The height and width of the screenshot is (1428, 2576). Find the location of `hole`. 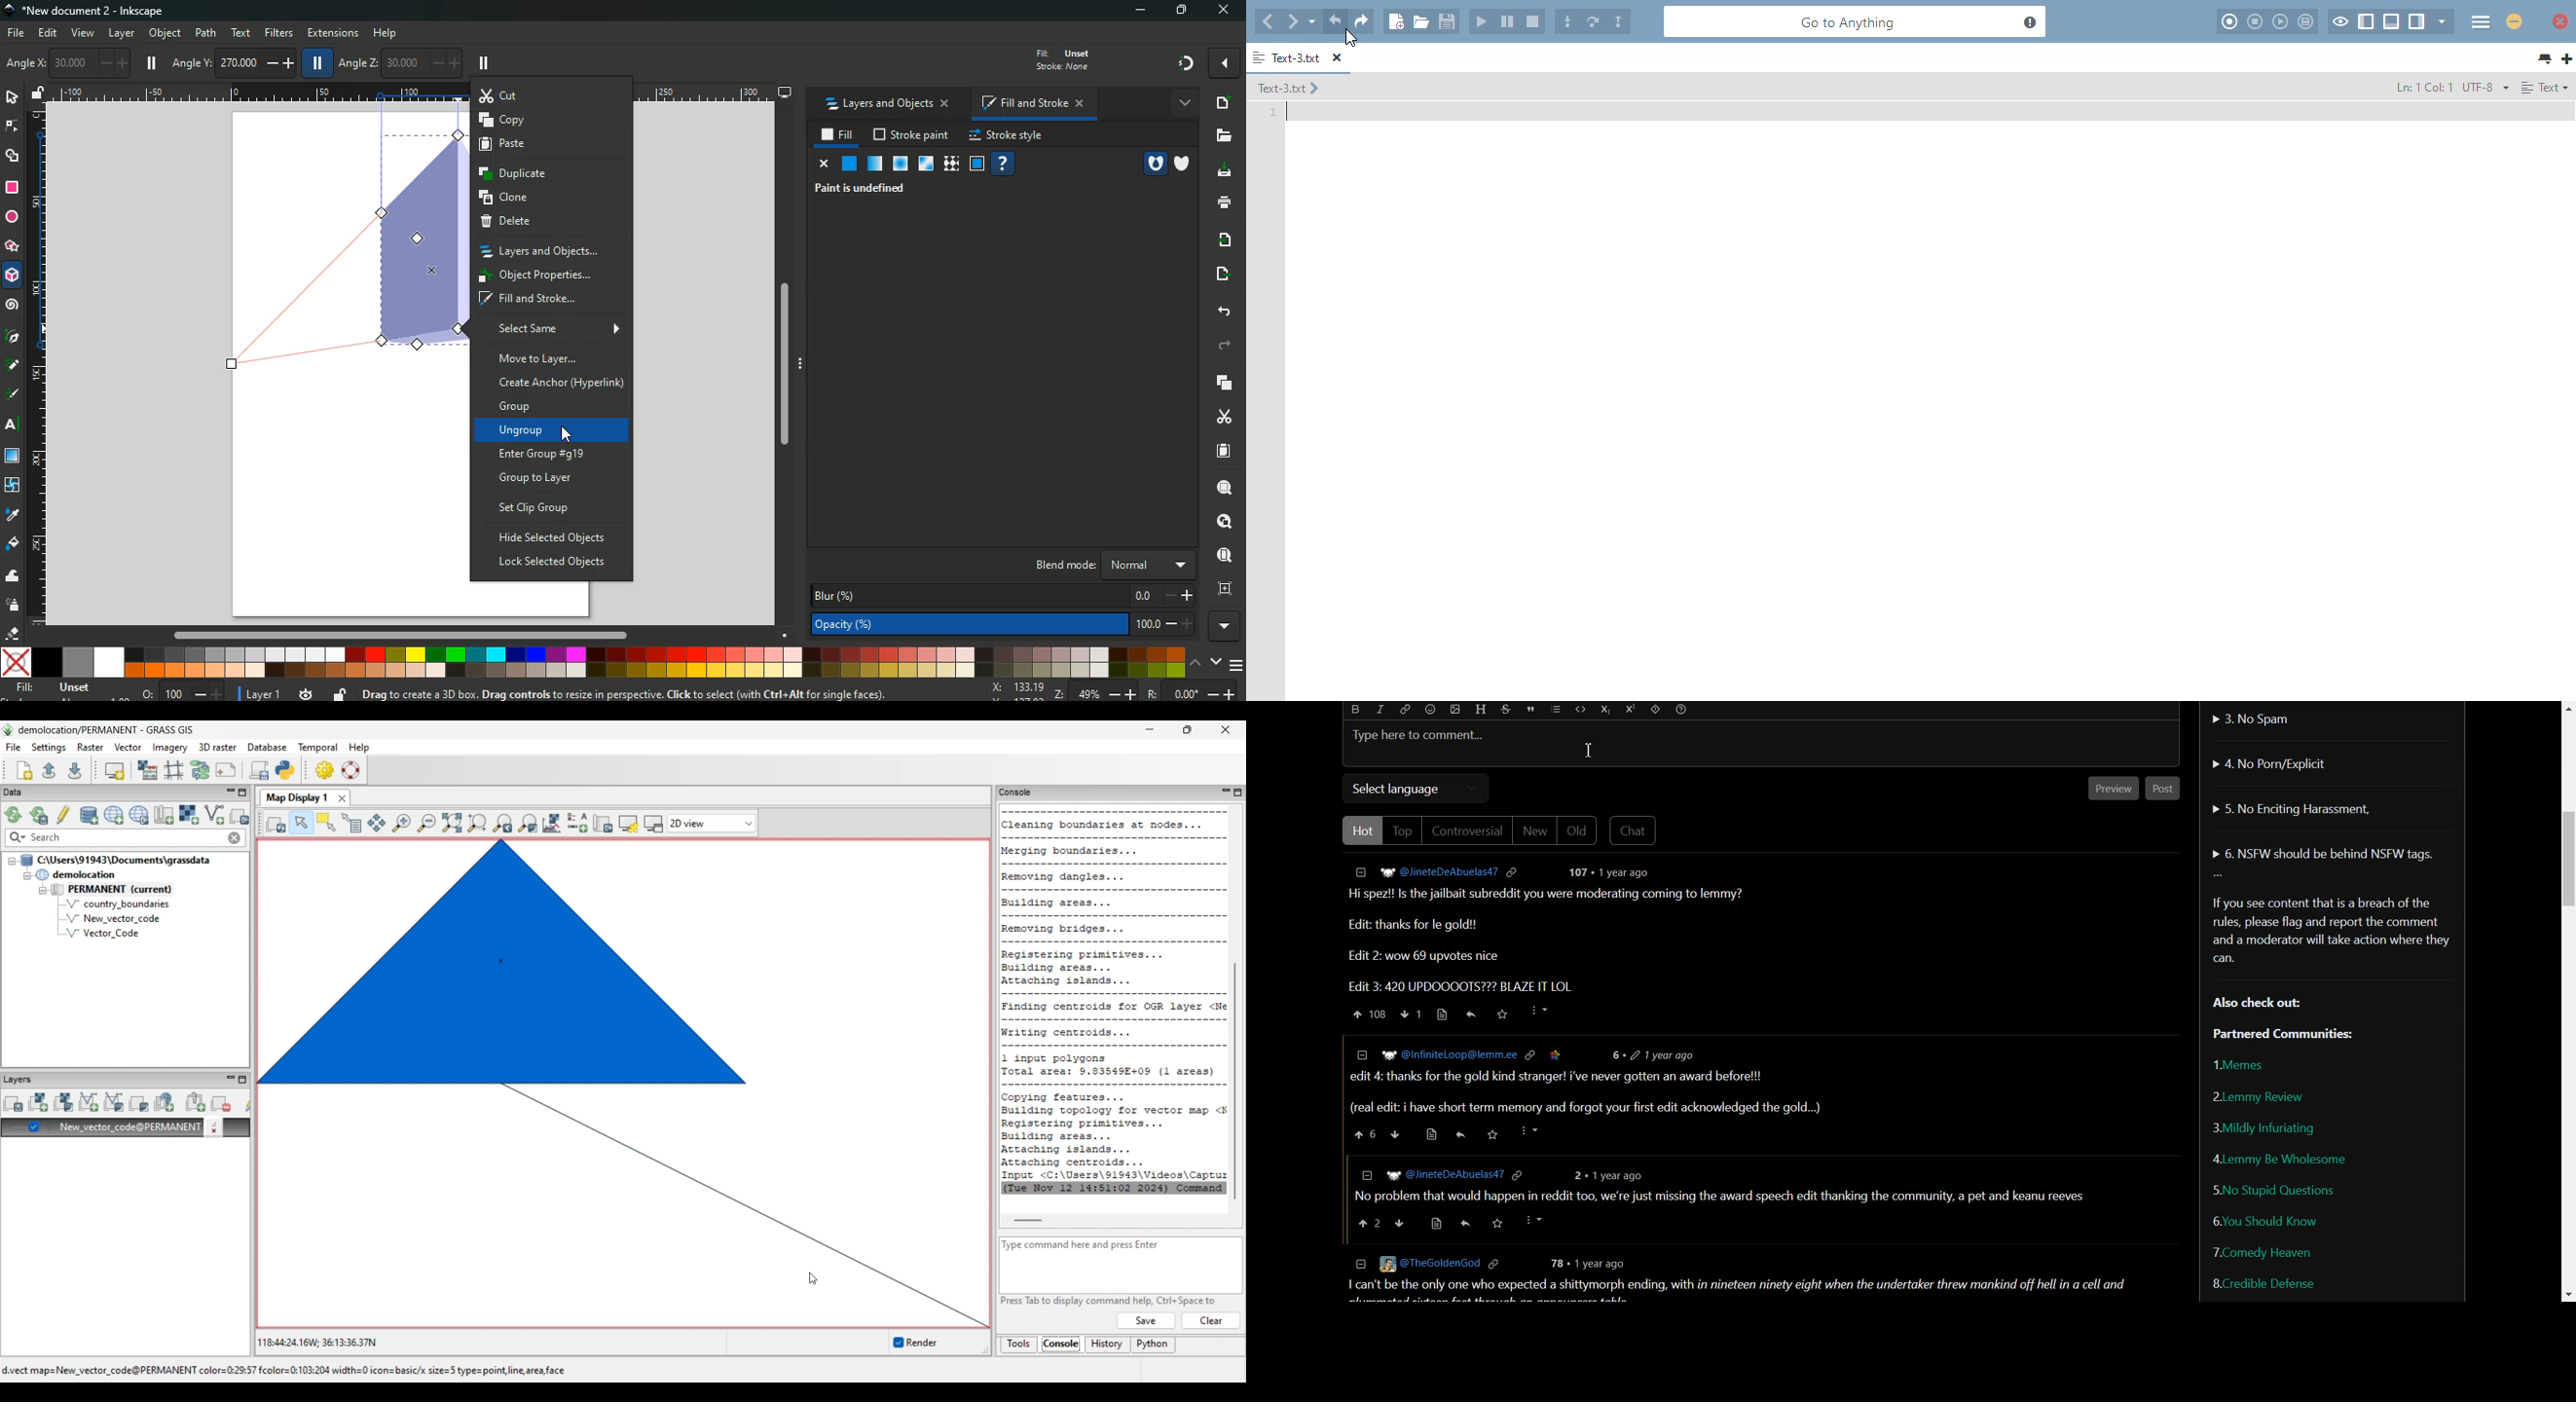

hole is located at coordinates (1155, 163).